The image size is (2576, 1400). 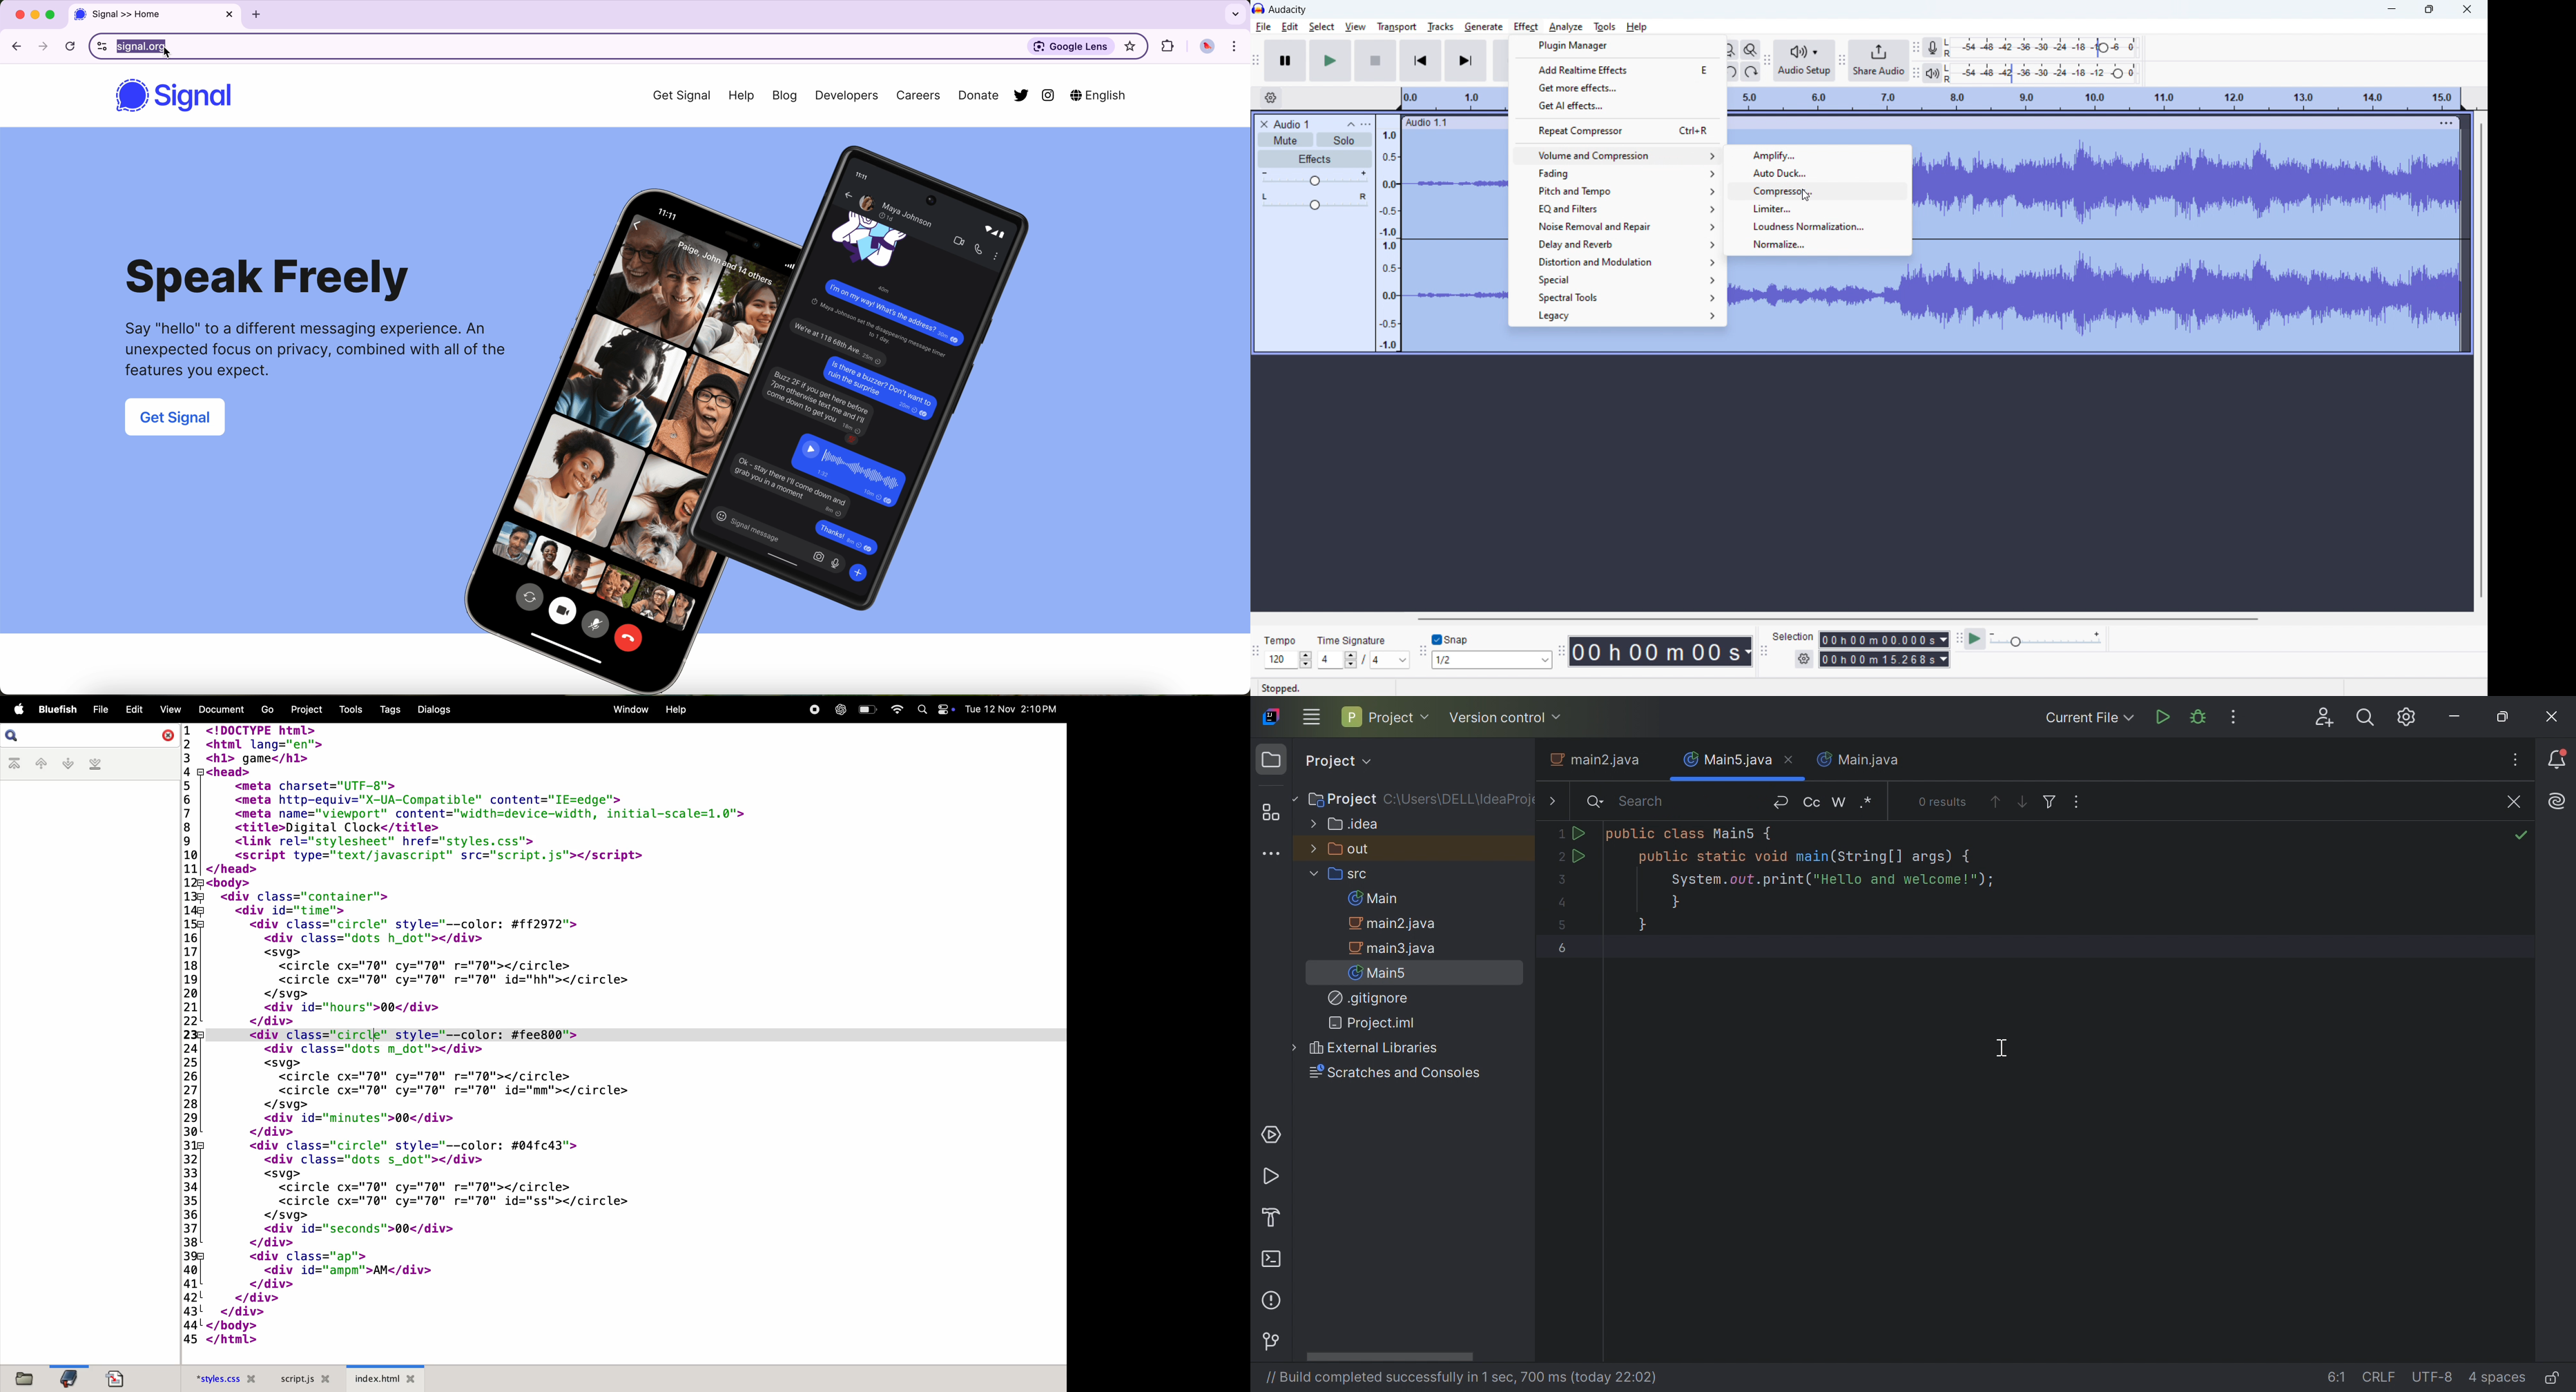 I want to click on English, so click(x=1100, y=95).